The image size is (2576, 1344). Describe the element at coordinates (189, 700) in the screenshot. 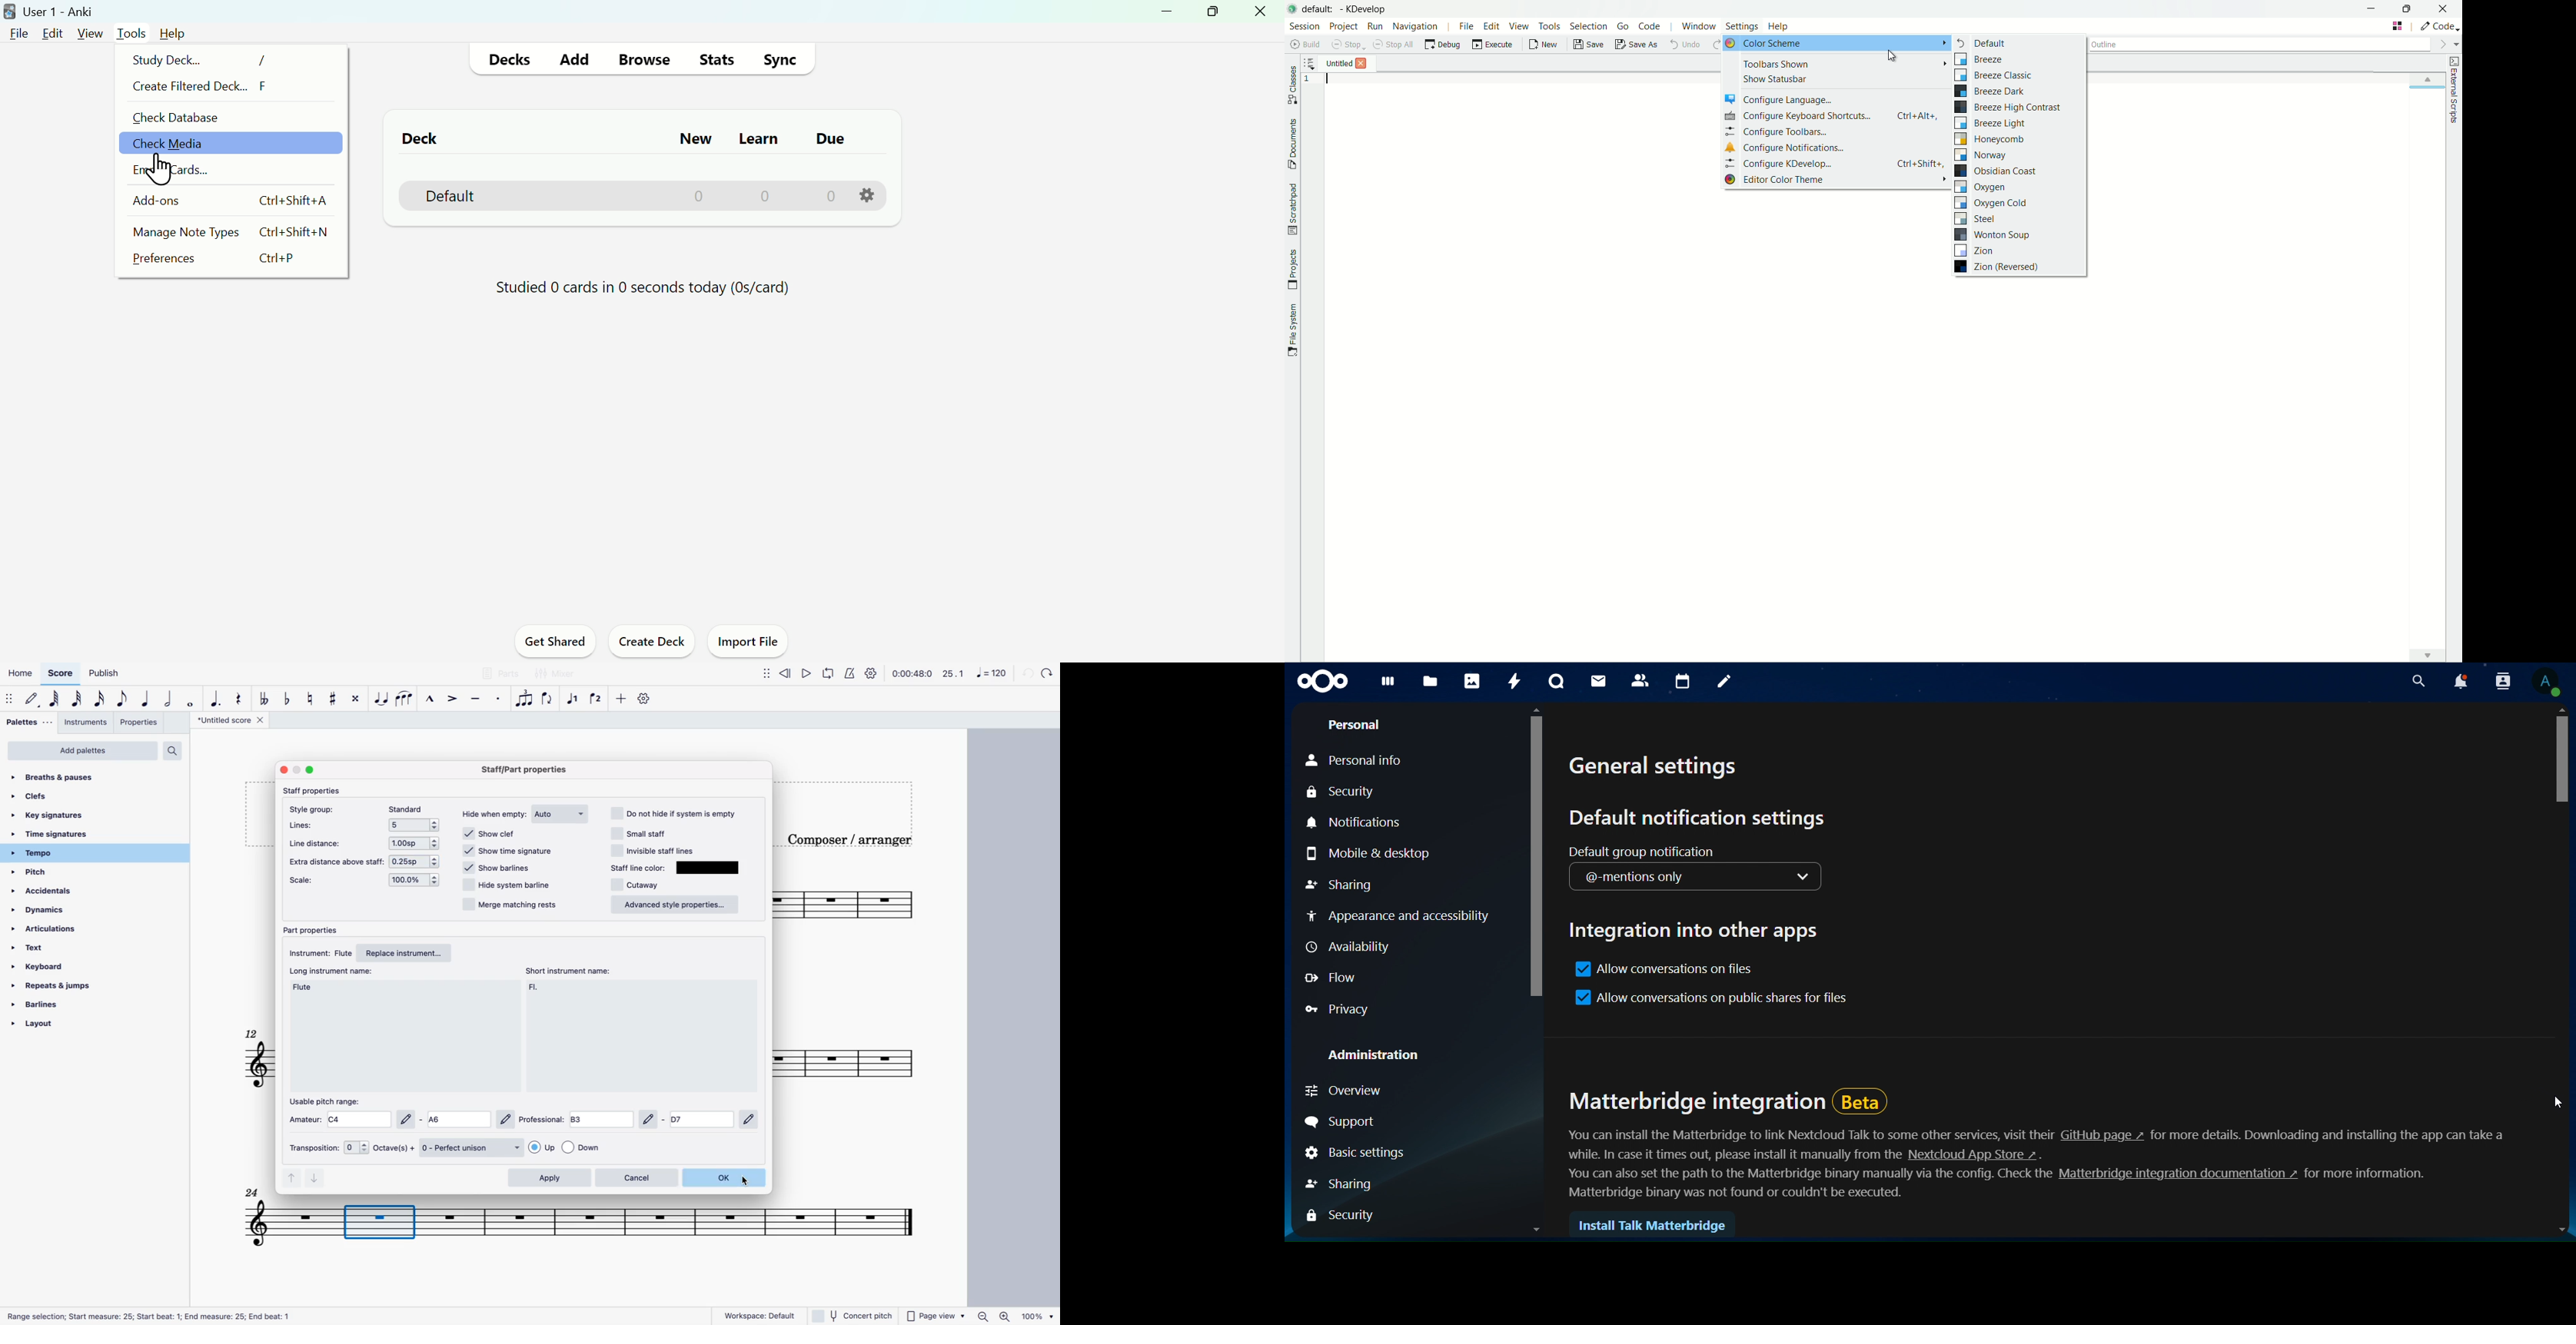

I see `whole note` at that location.